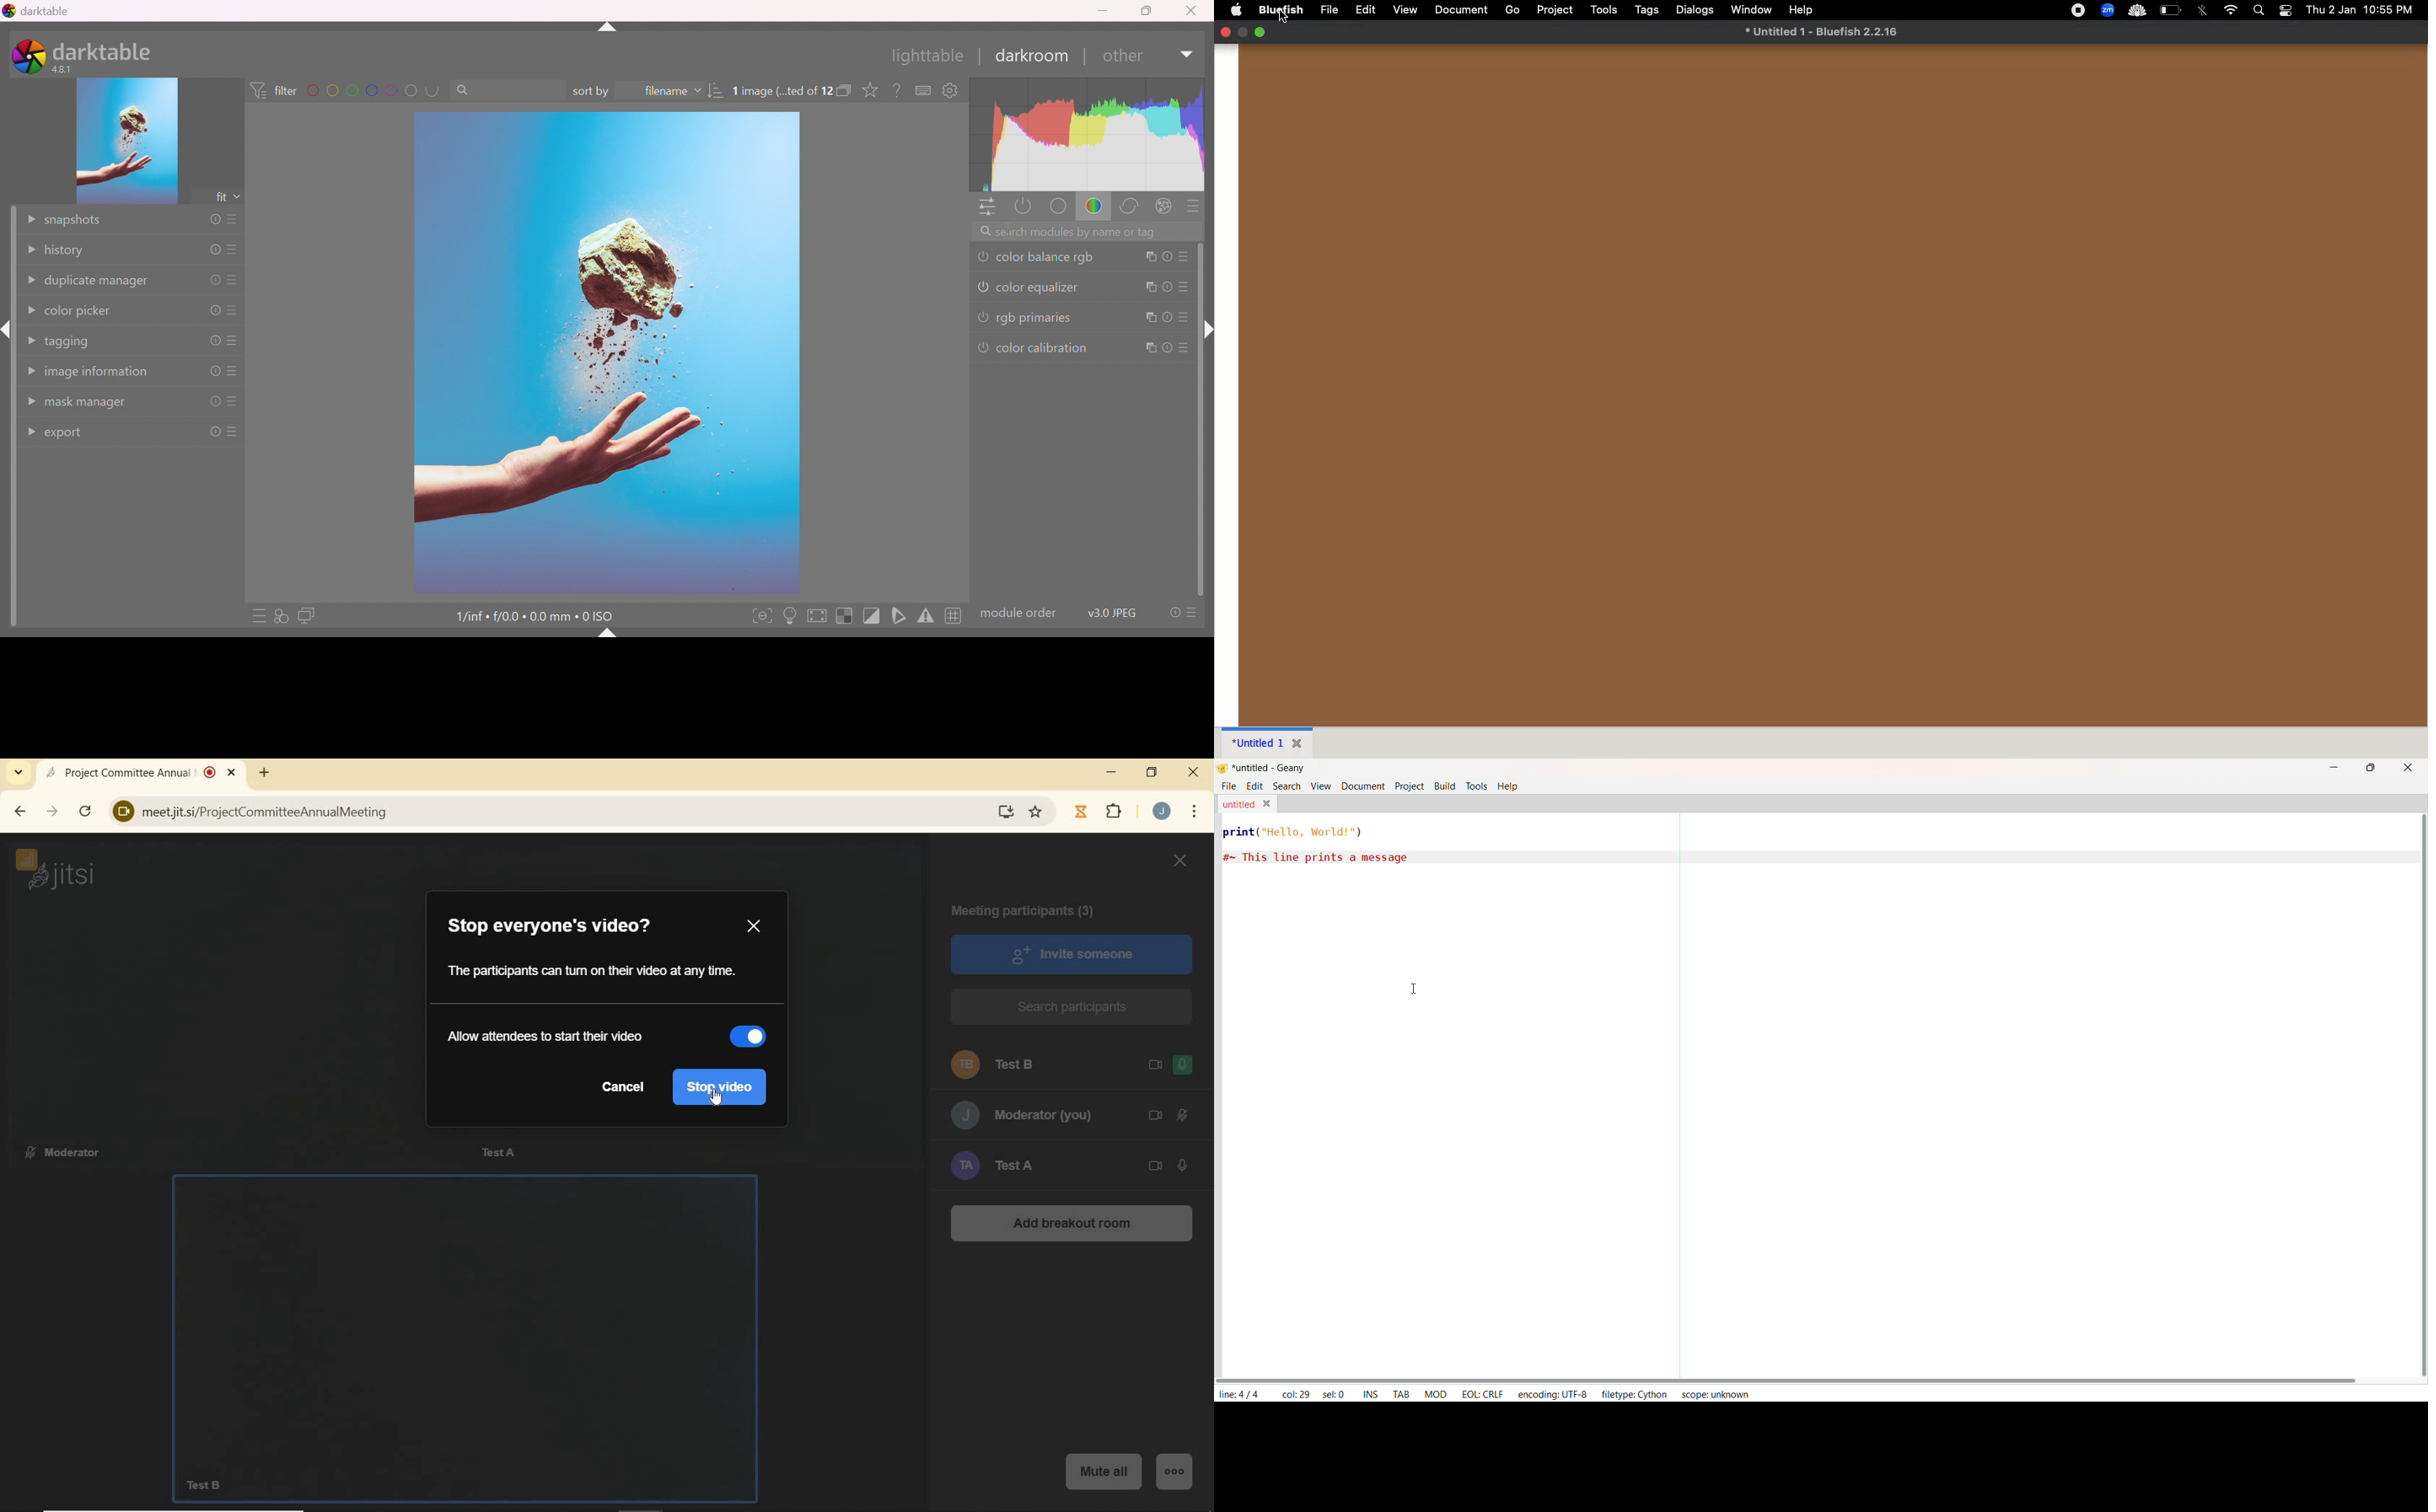  I want to click on encoding: UTF-8, so click(1552, 1394).